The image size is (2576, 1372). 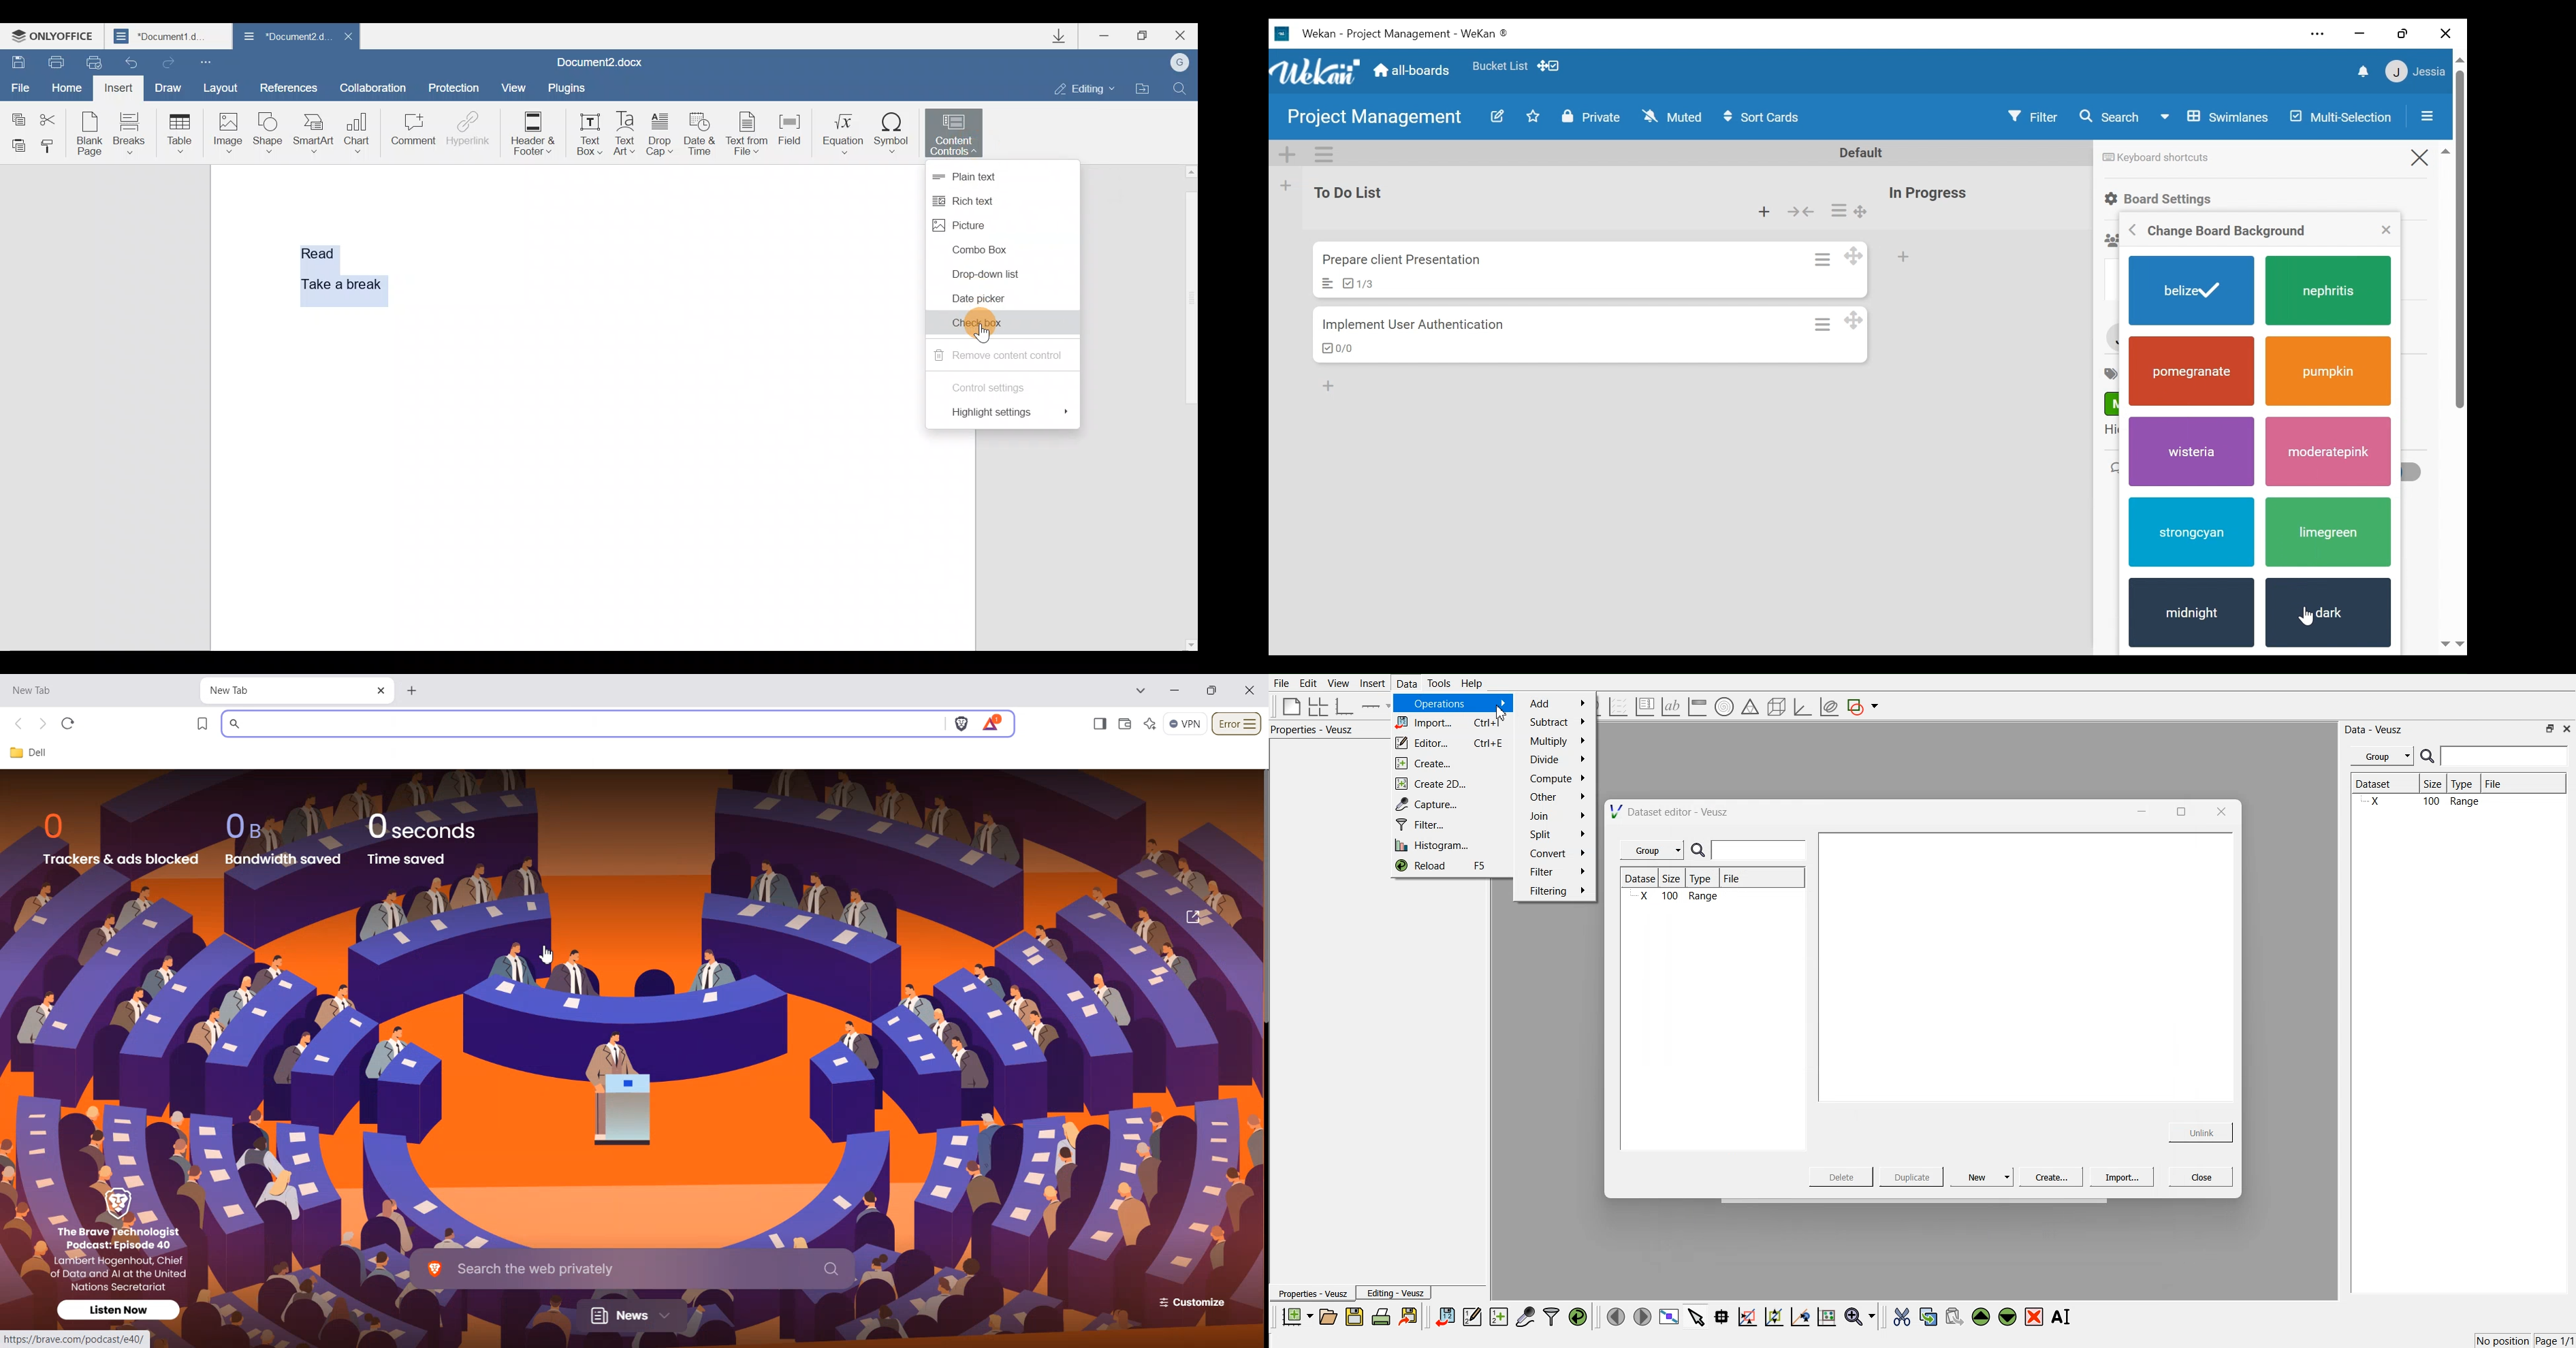 I want to click on MInimize/Maximize, so click(x=1213, y=691).